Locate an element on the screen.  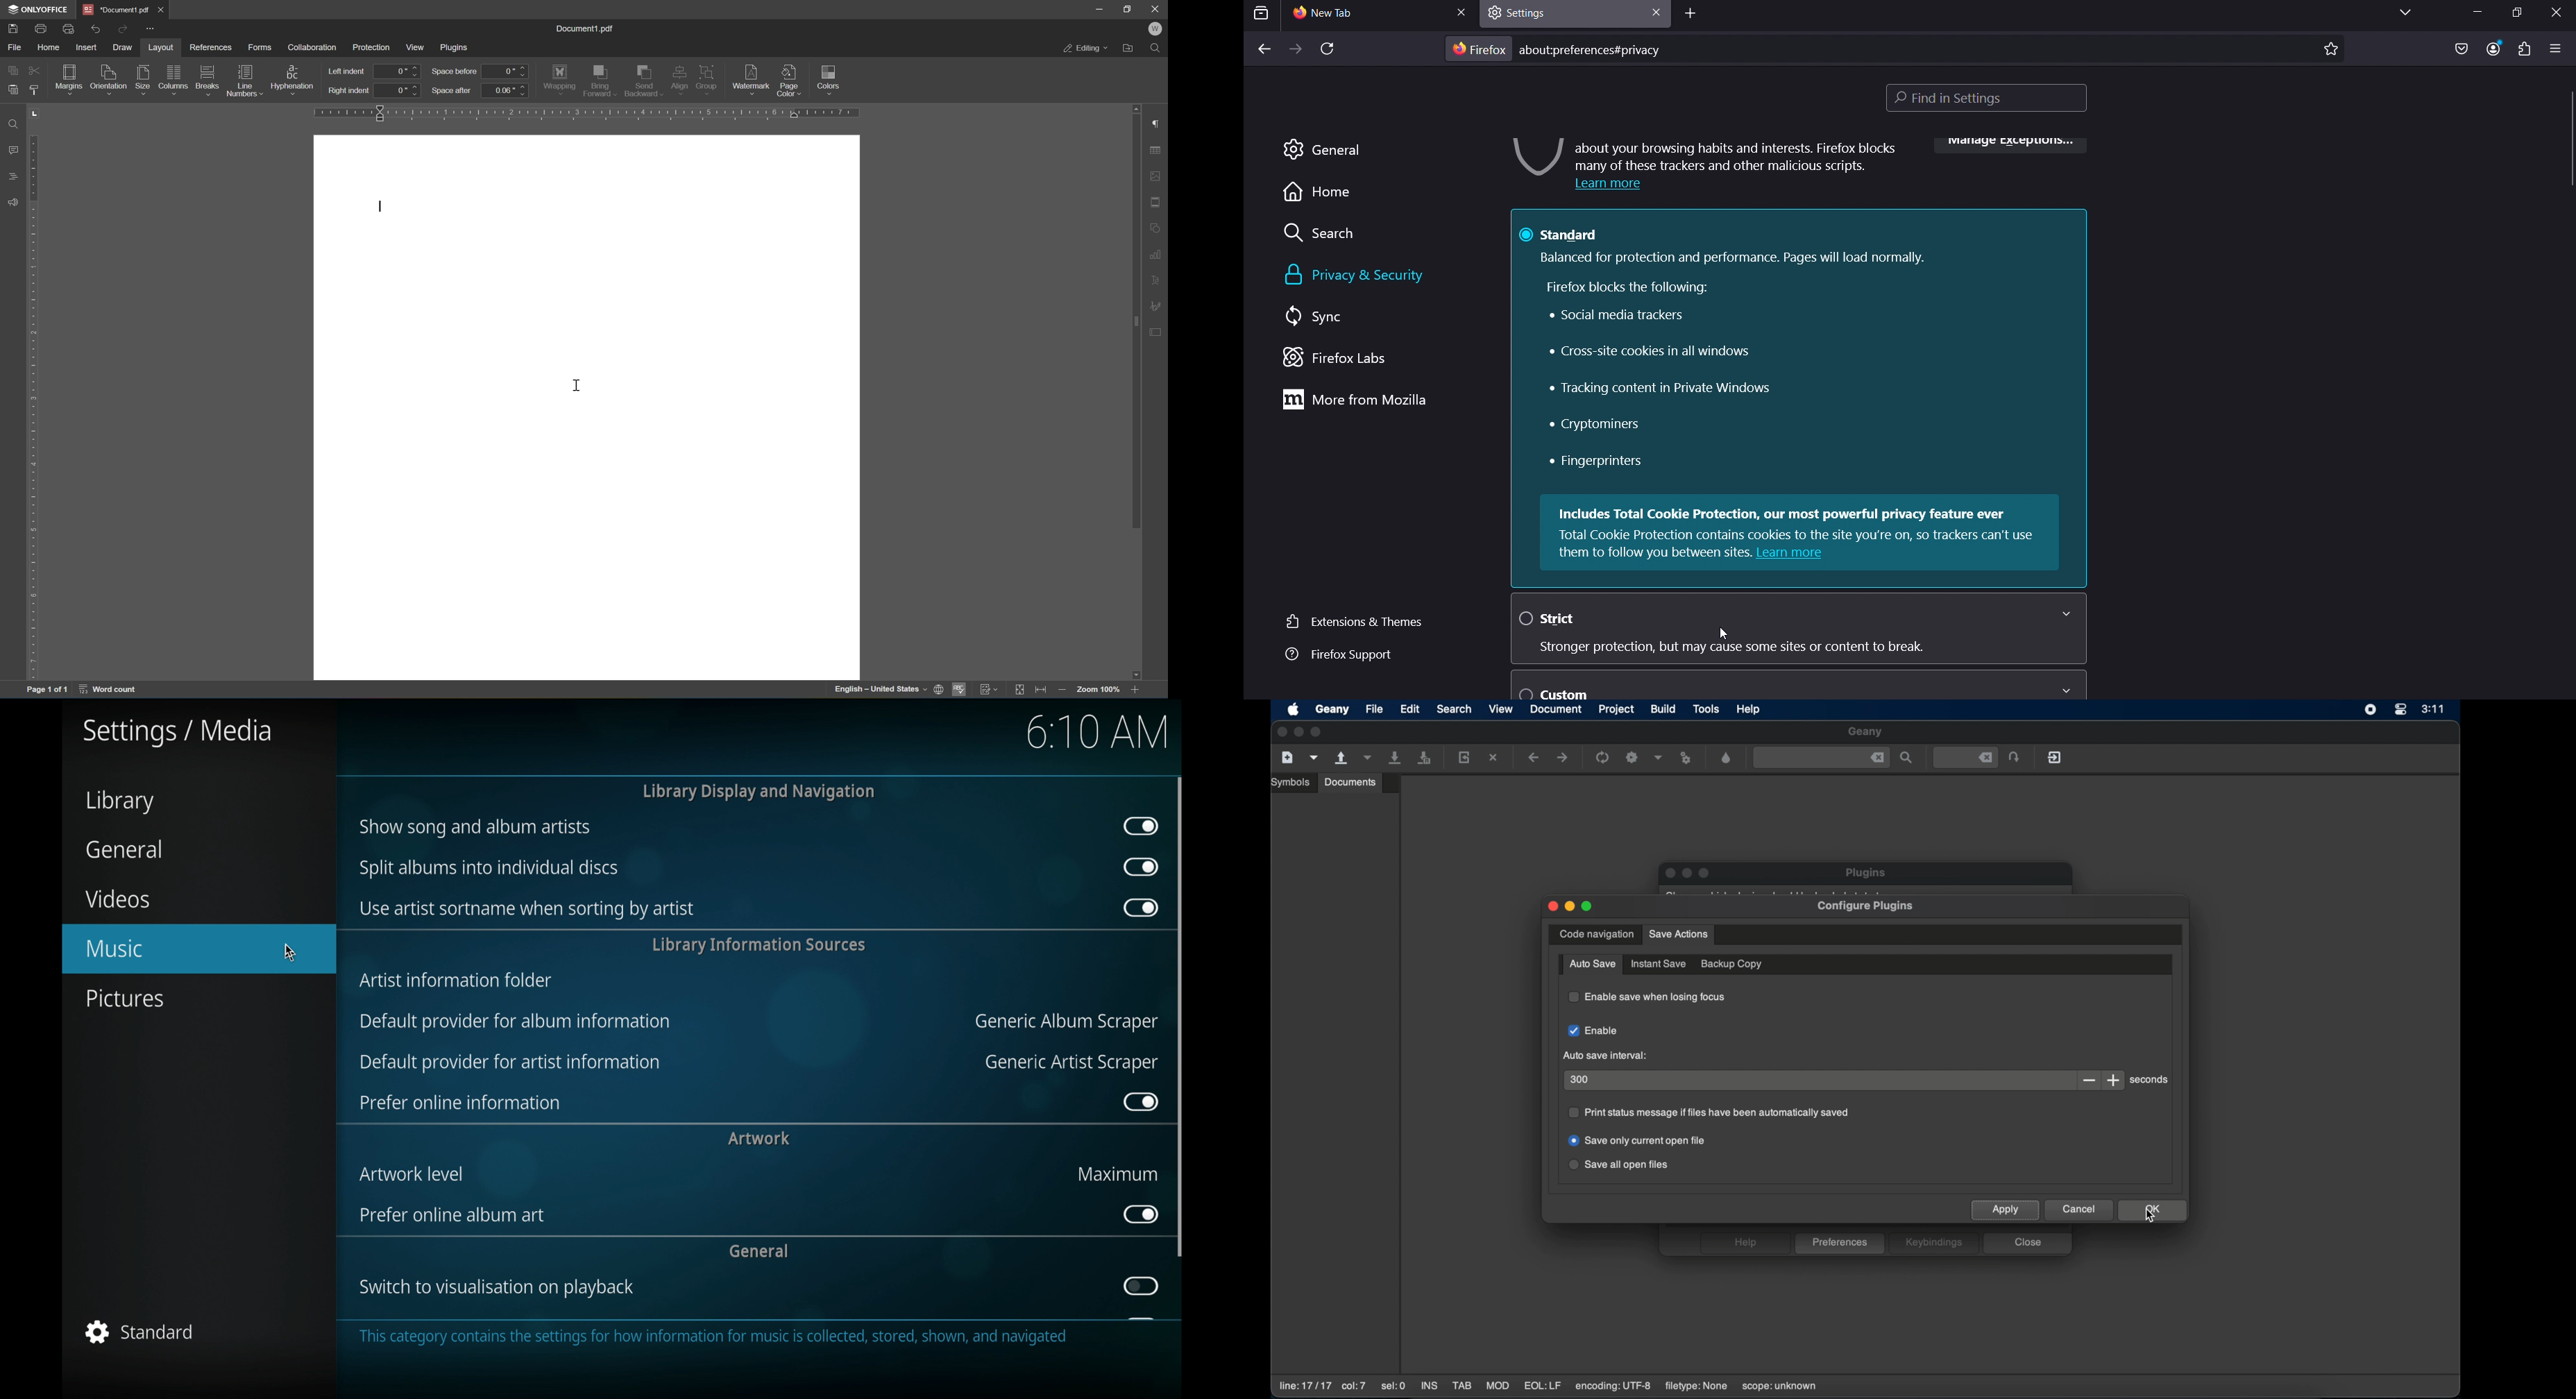
customize quick access toolbar is located at coordinates (152, 30).